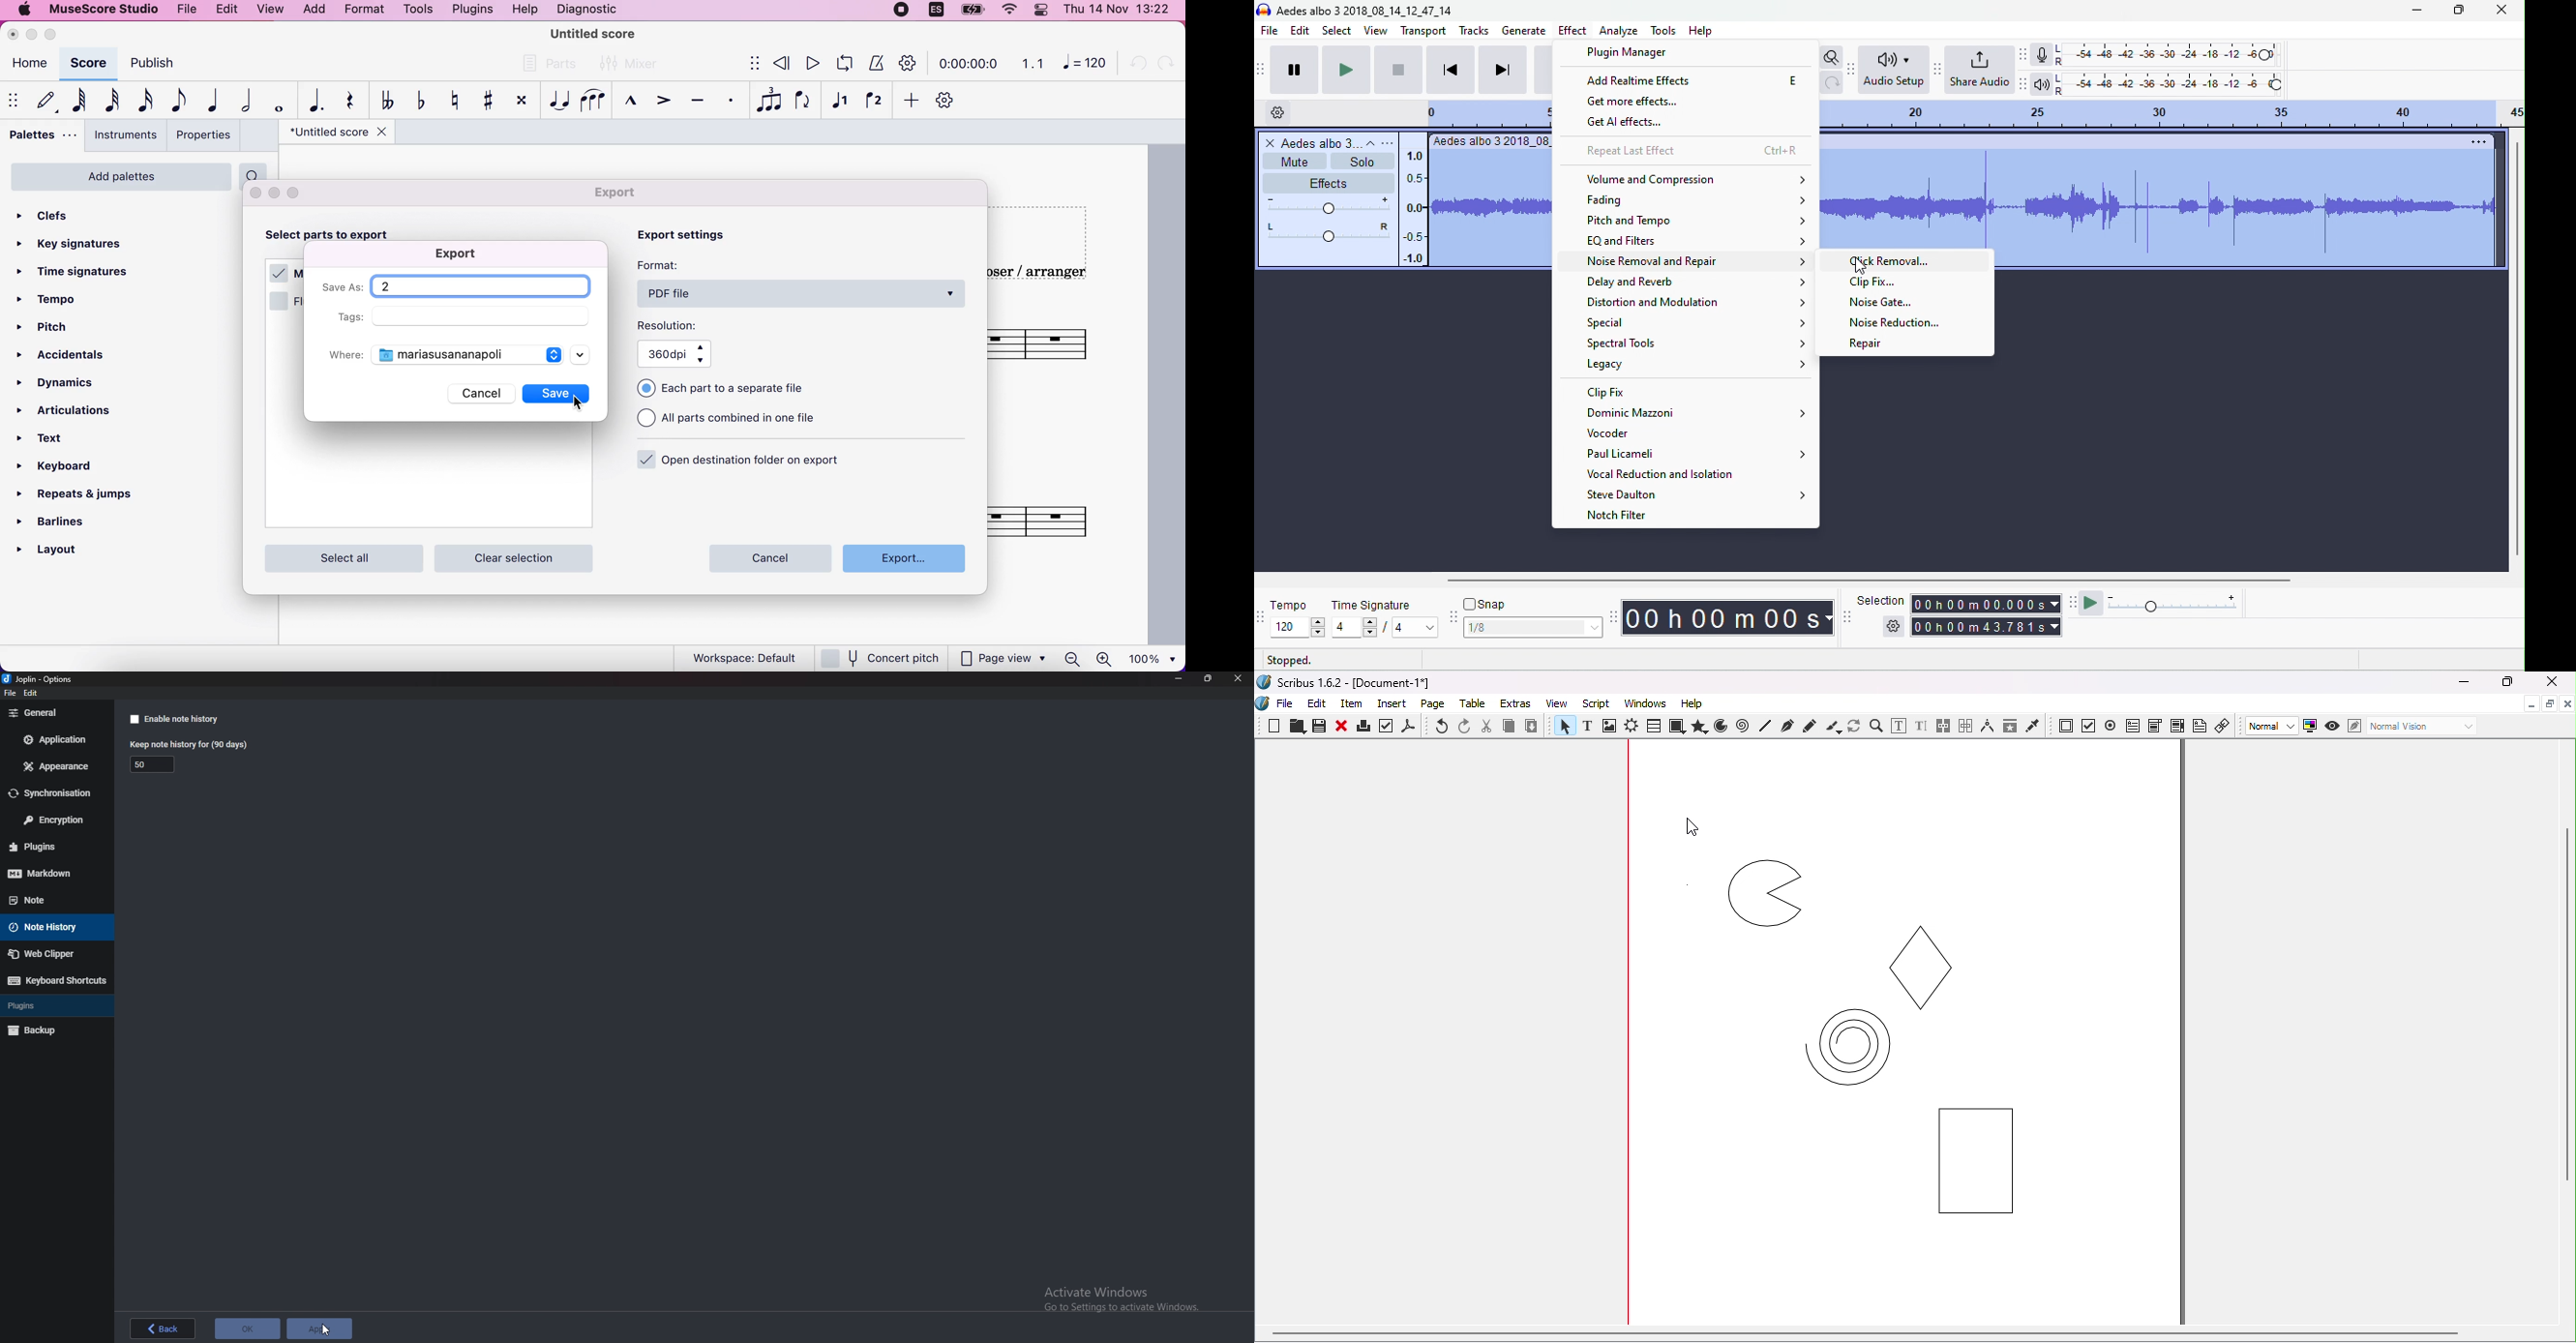 The image size is (2576, 1344). What do you see at coordinates (1833, 727) in the screenshot?
I see `Calligraphic line` at bounding box center [1833, 727].